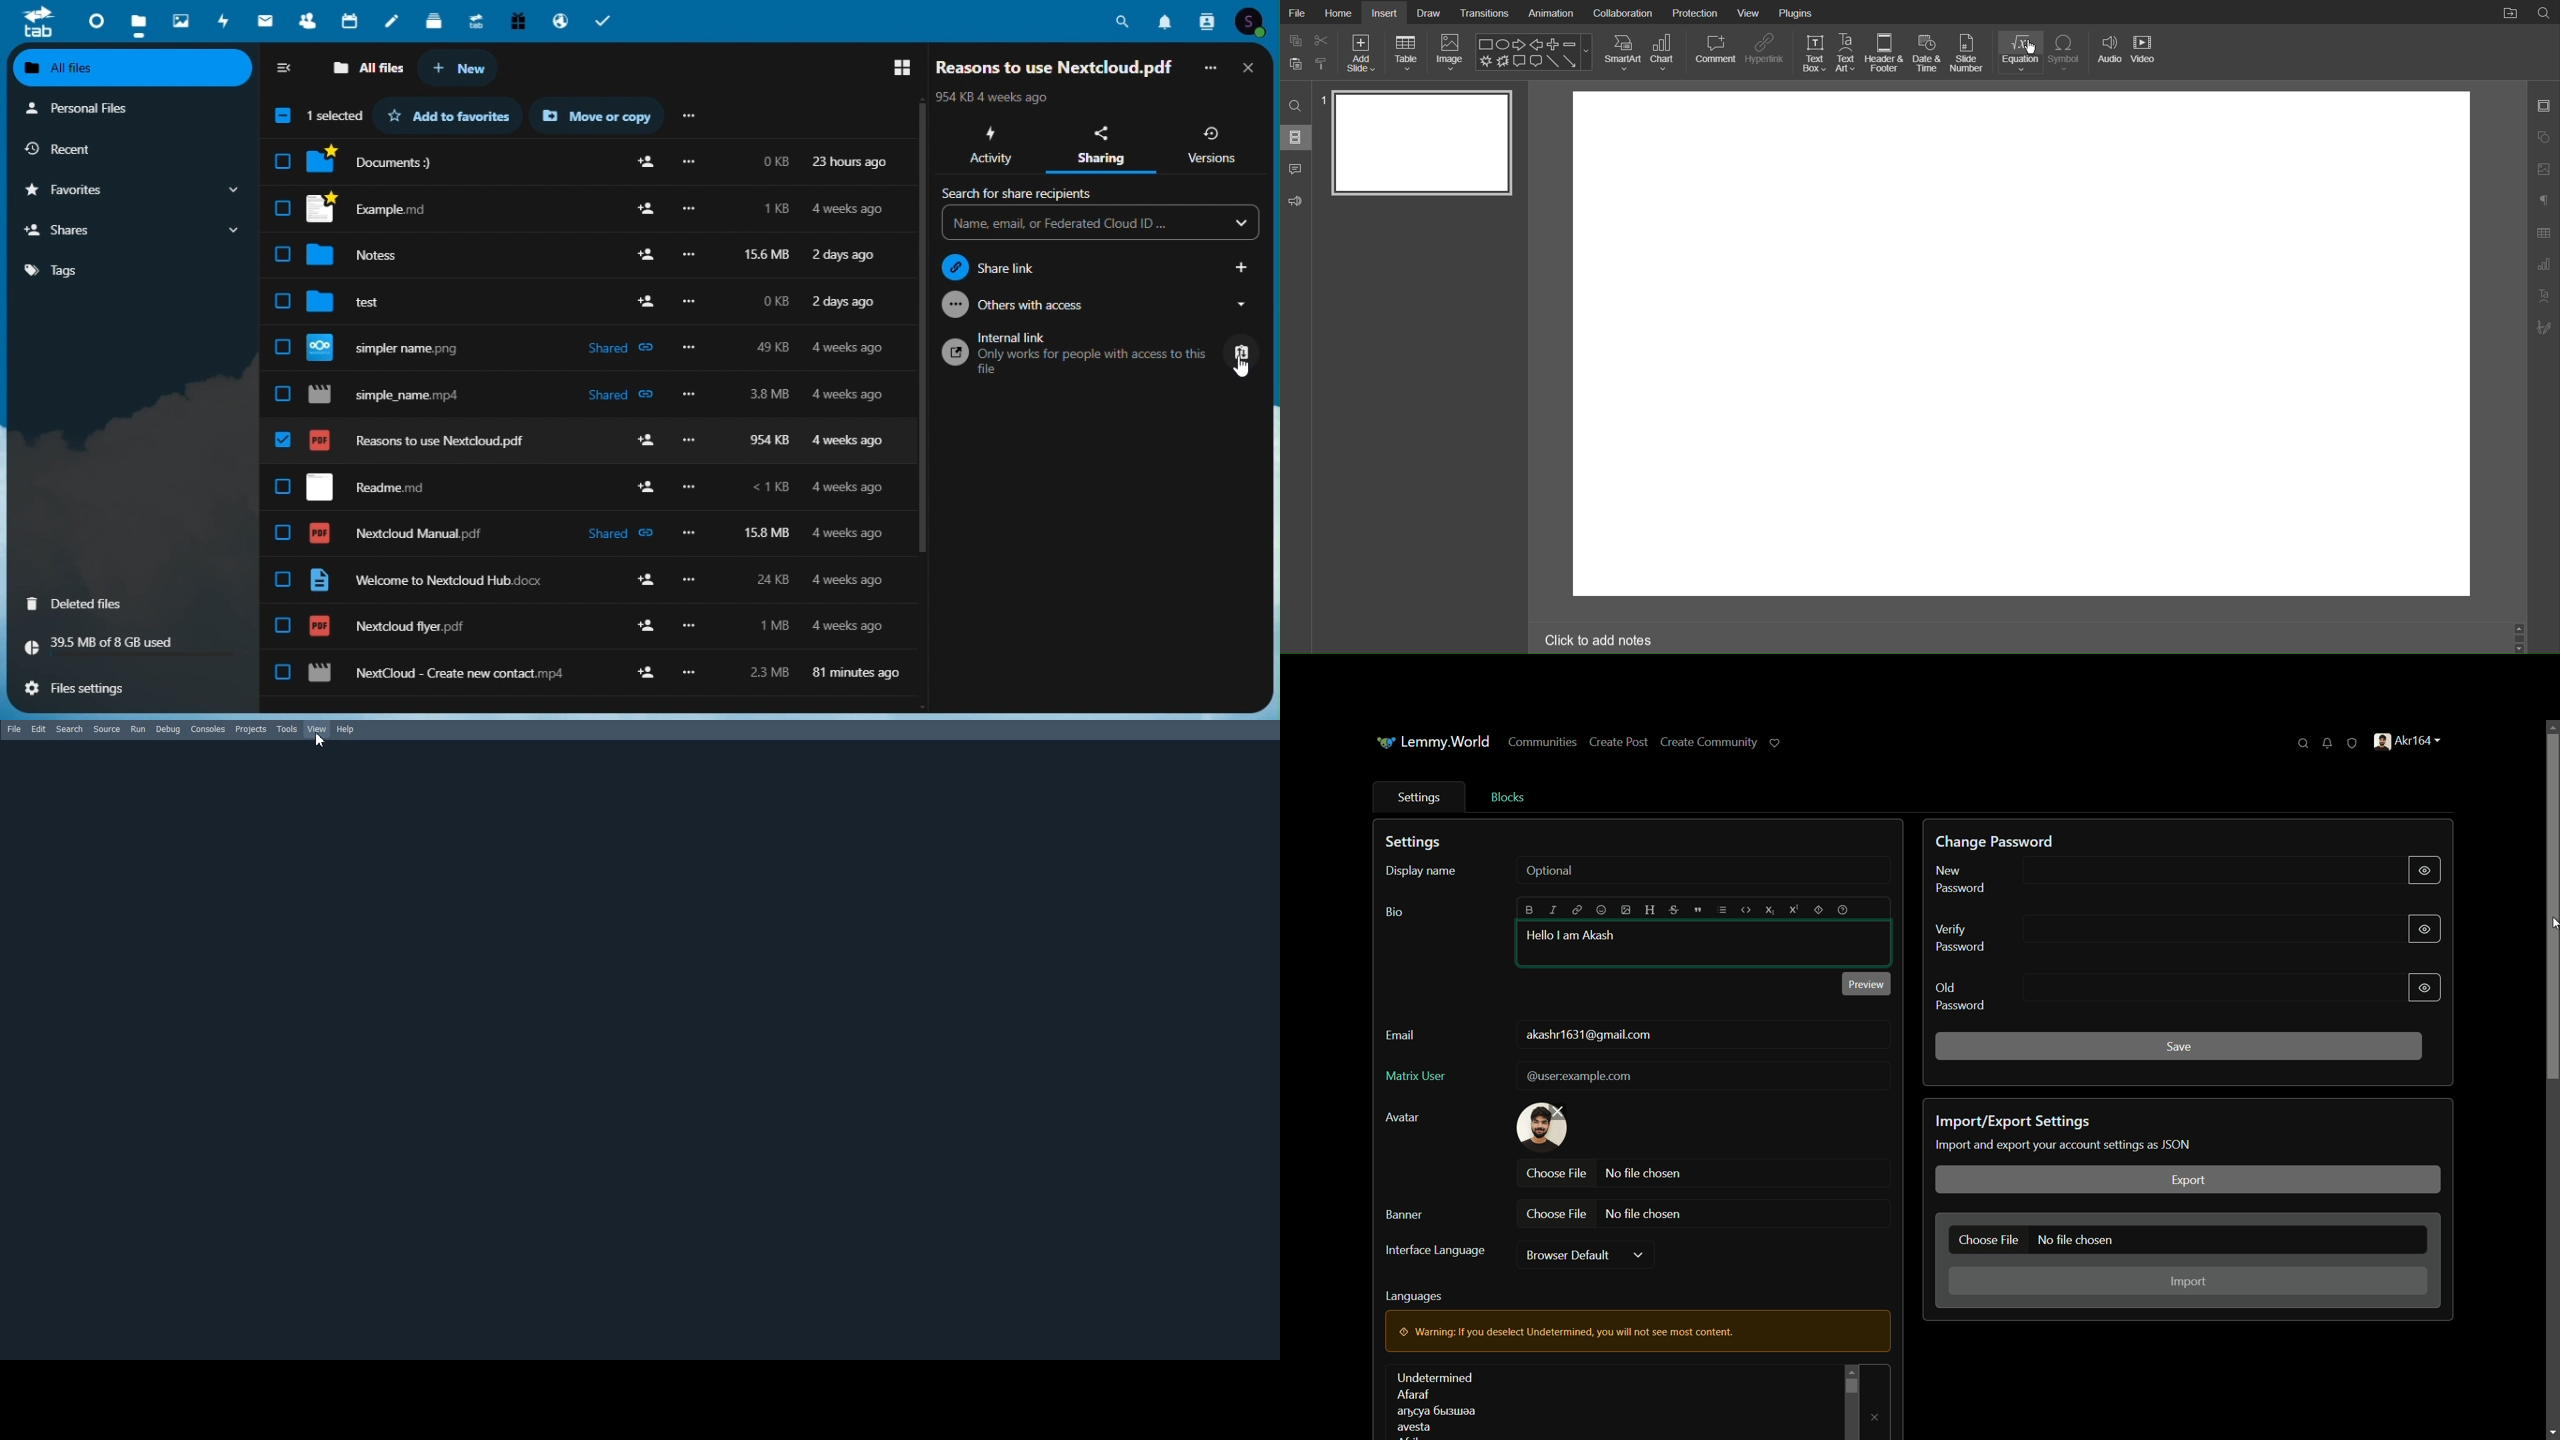  What do you see at coordinates (773, 394) in the screenshot?
I see `3.8mb` at bounding box center [773, 394].